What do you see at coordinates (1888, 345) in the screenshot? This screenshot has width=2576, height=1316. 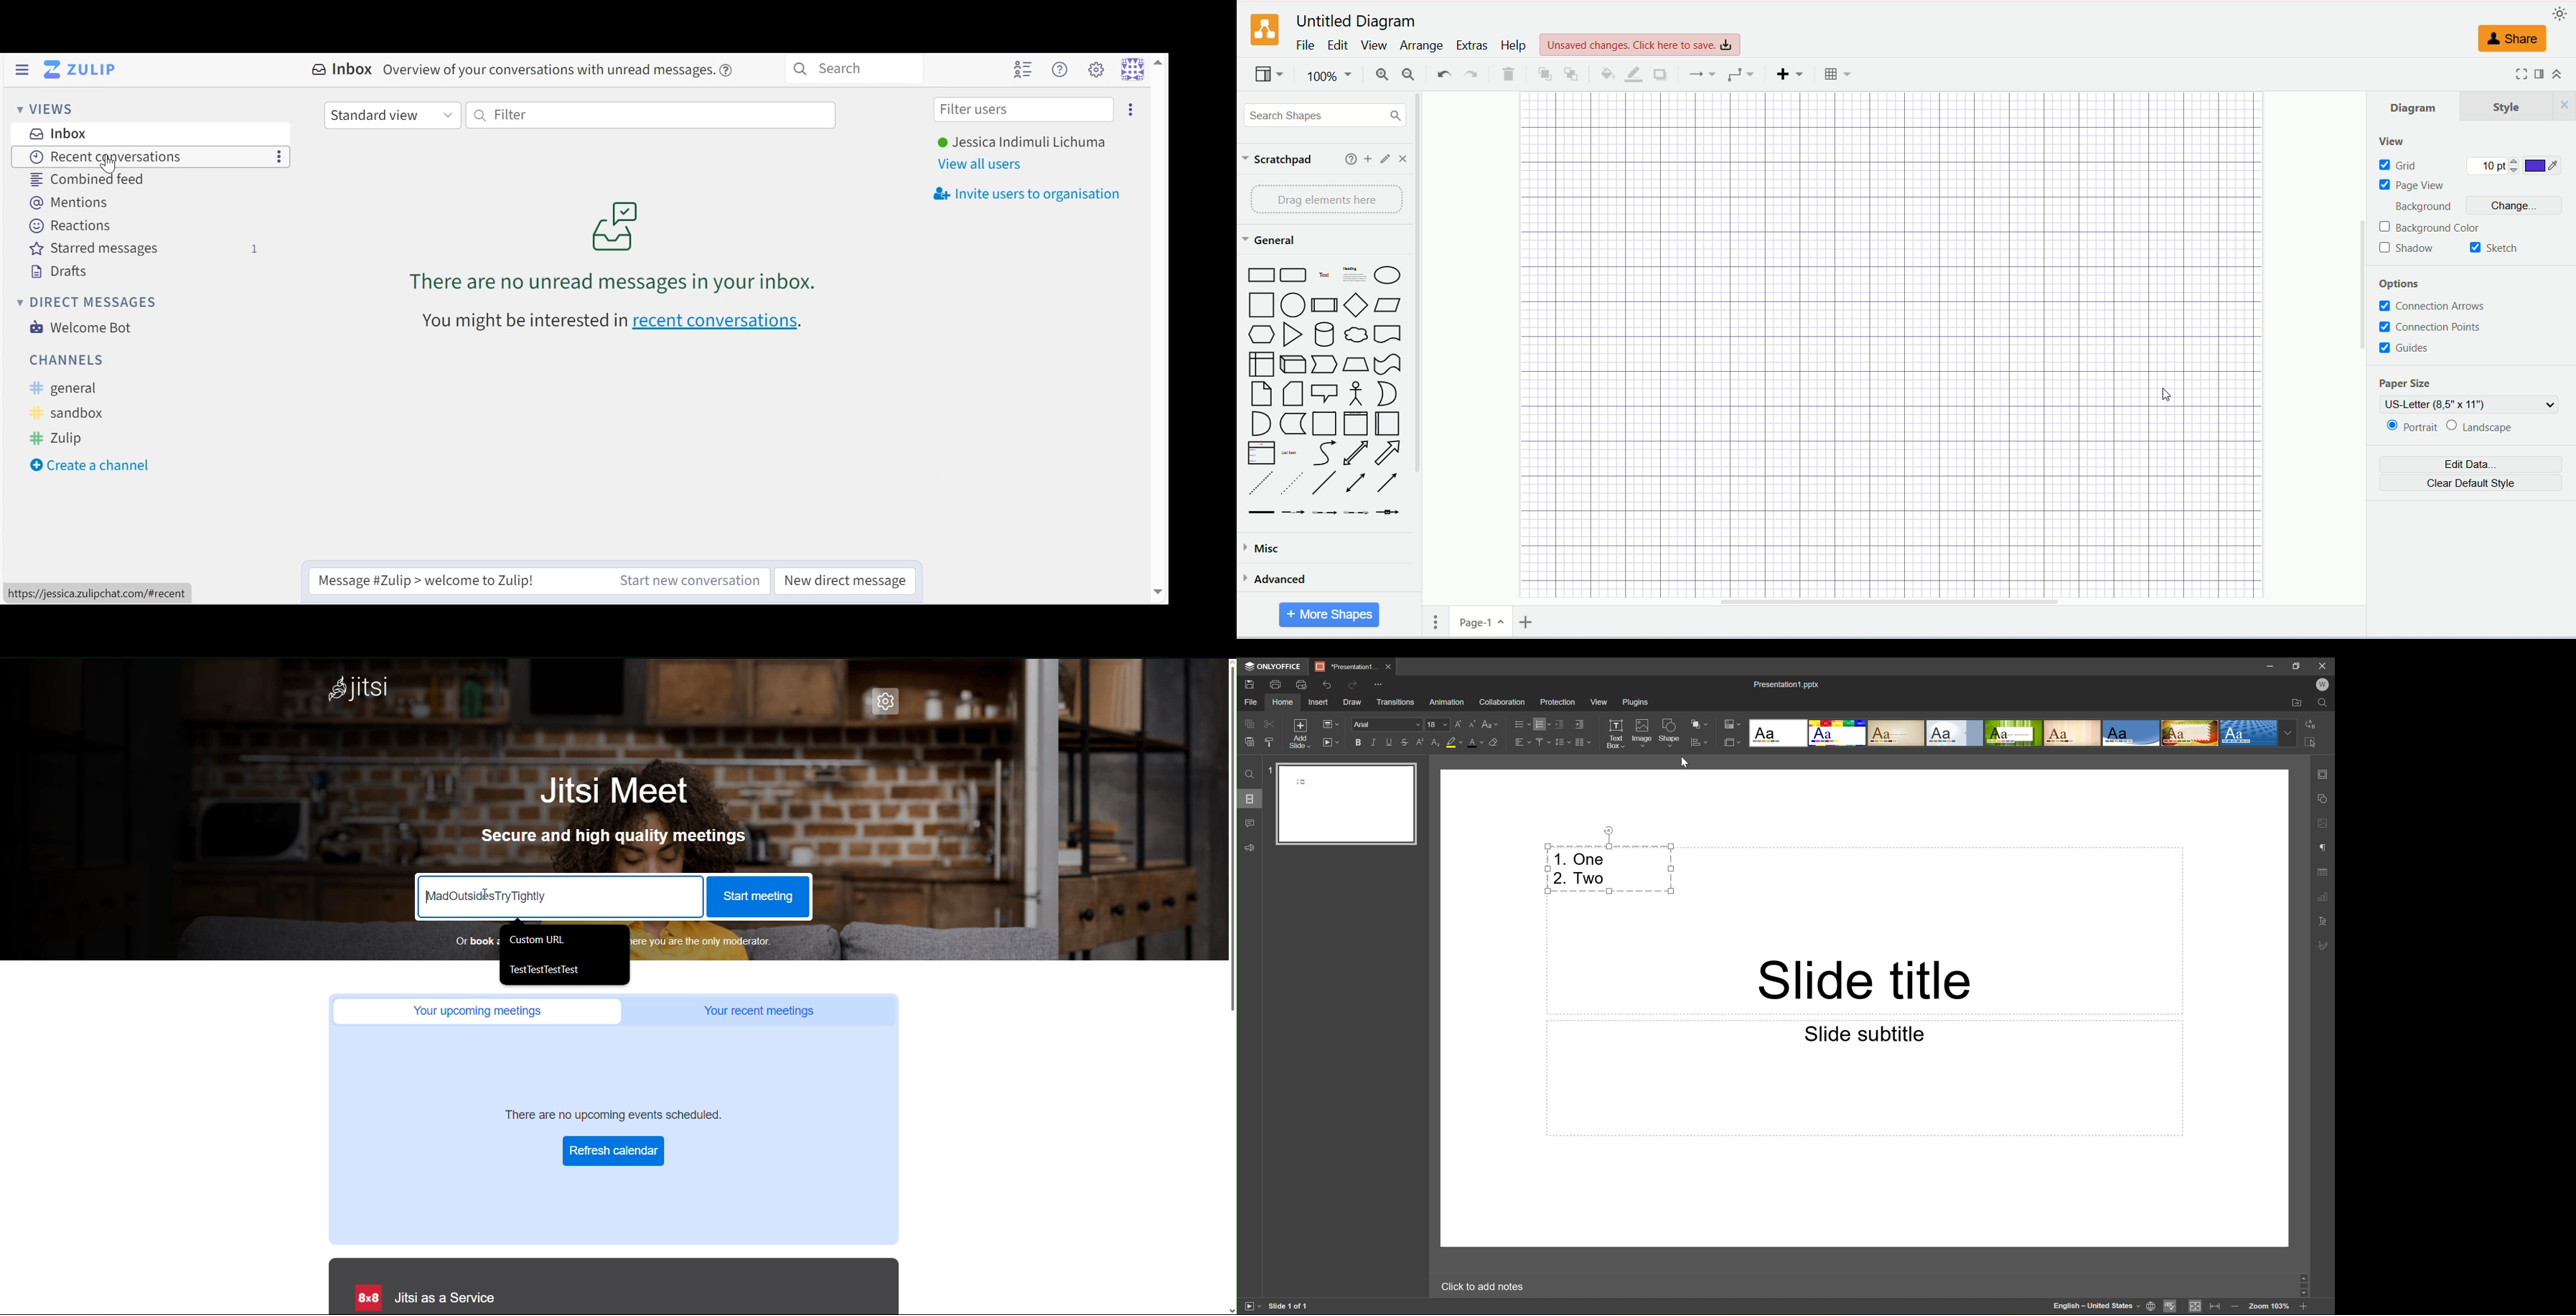 I see `Canvas` at bounding box center [1888, 345].